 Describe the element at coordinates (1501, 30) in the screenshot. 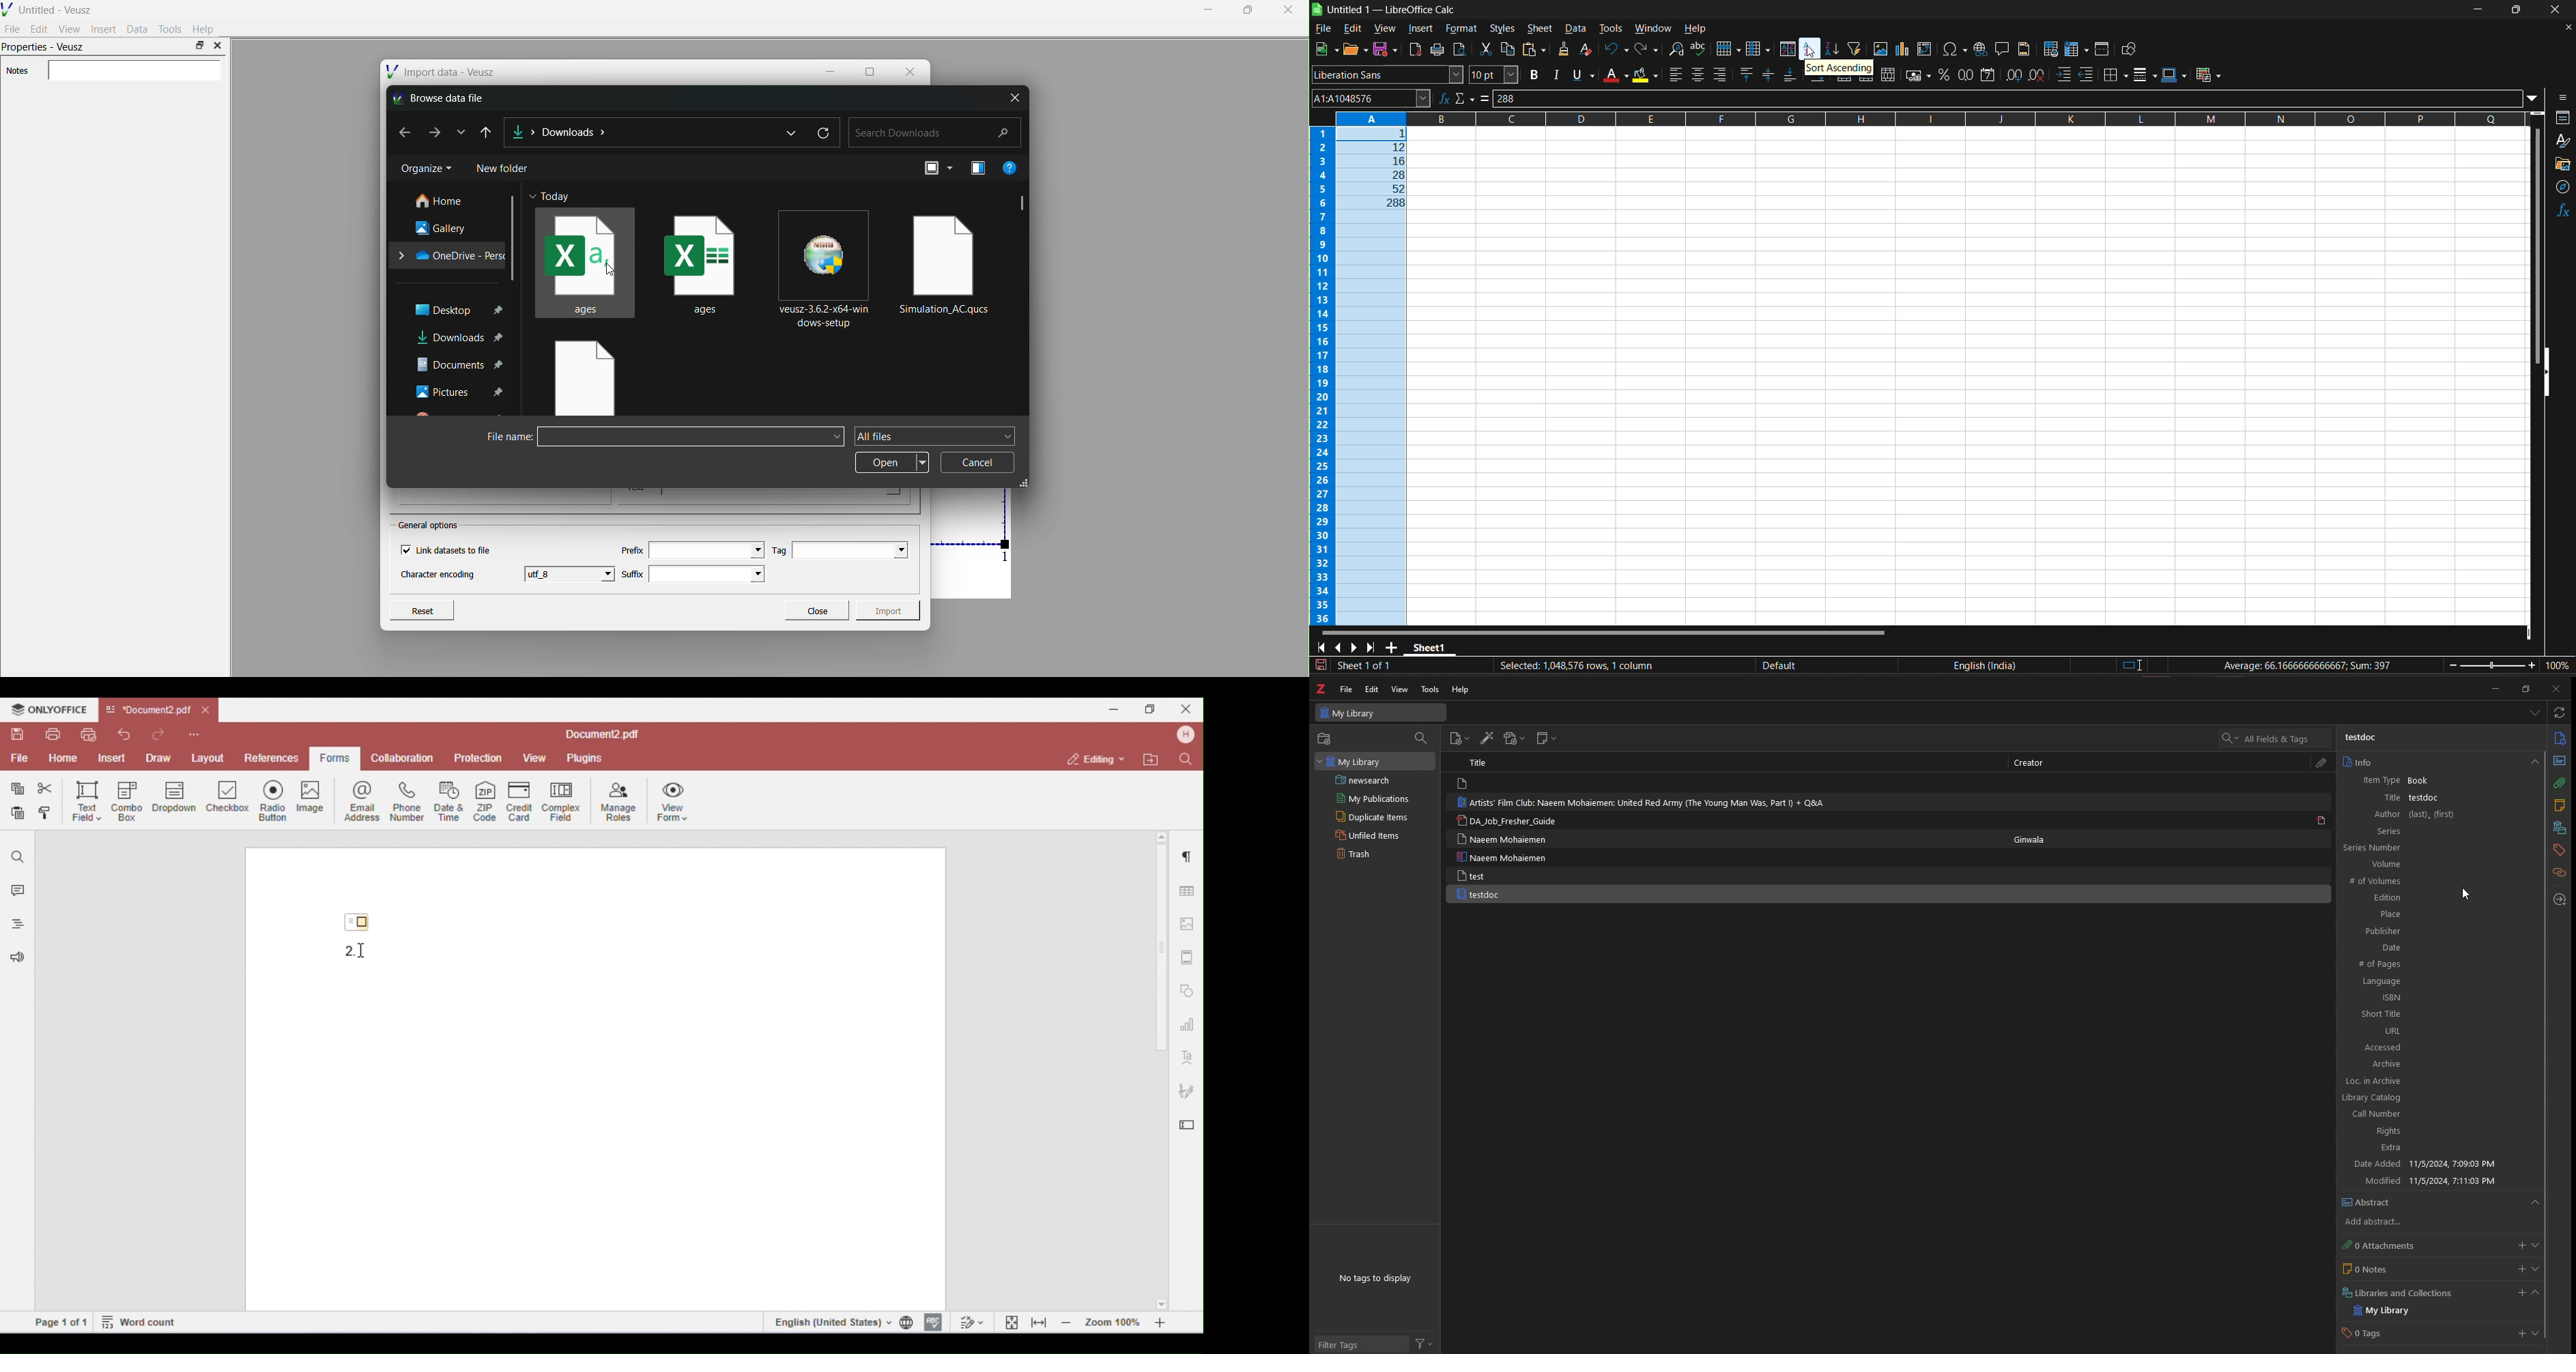

I see `styles` at that location.